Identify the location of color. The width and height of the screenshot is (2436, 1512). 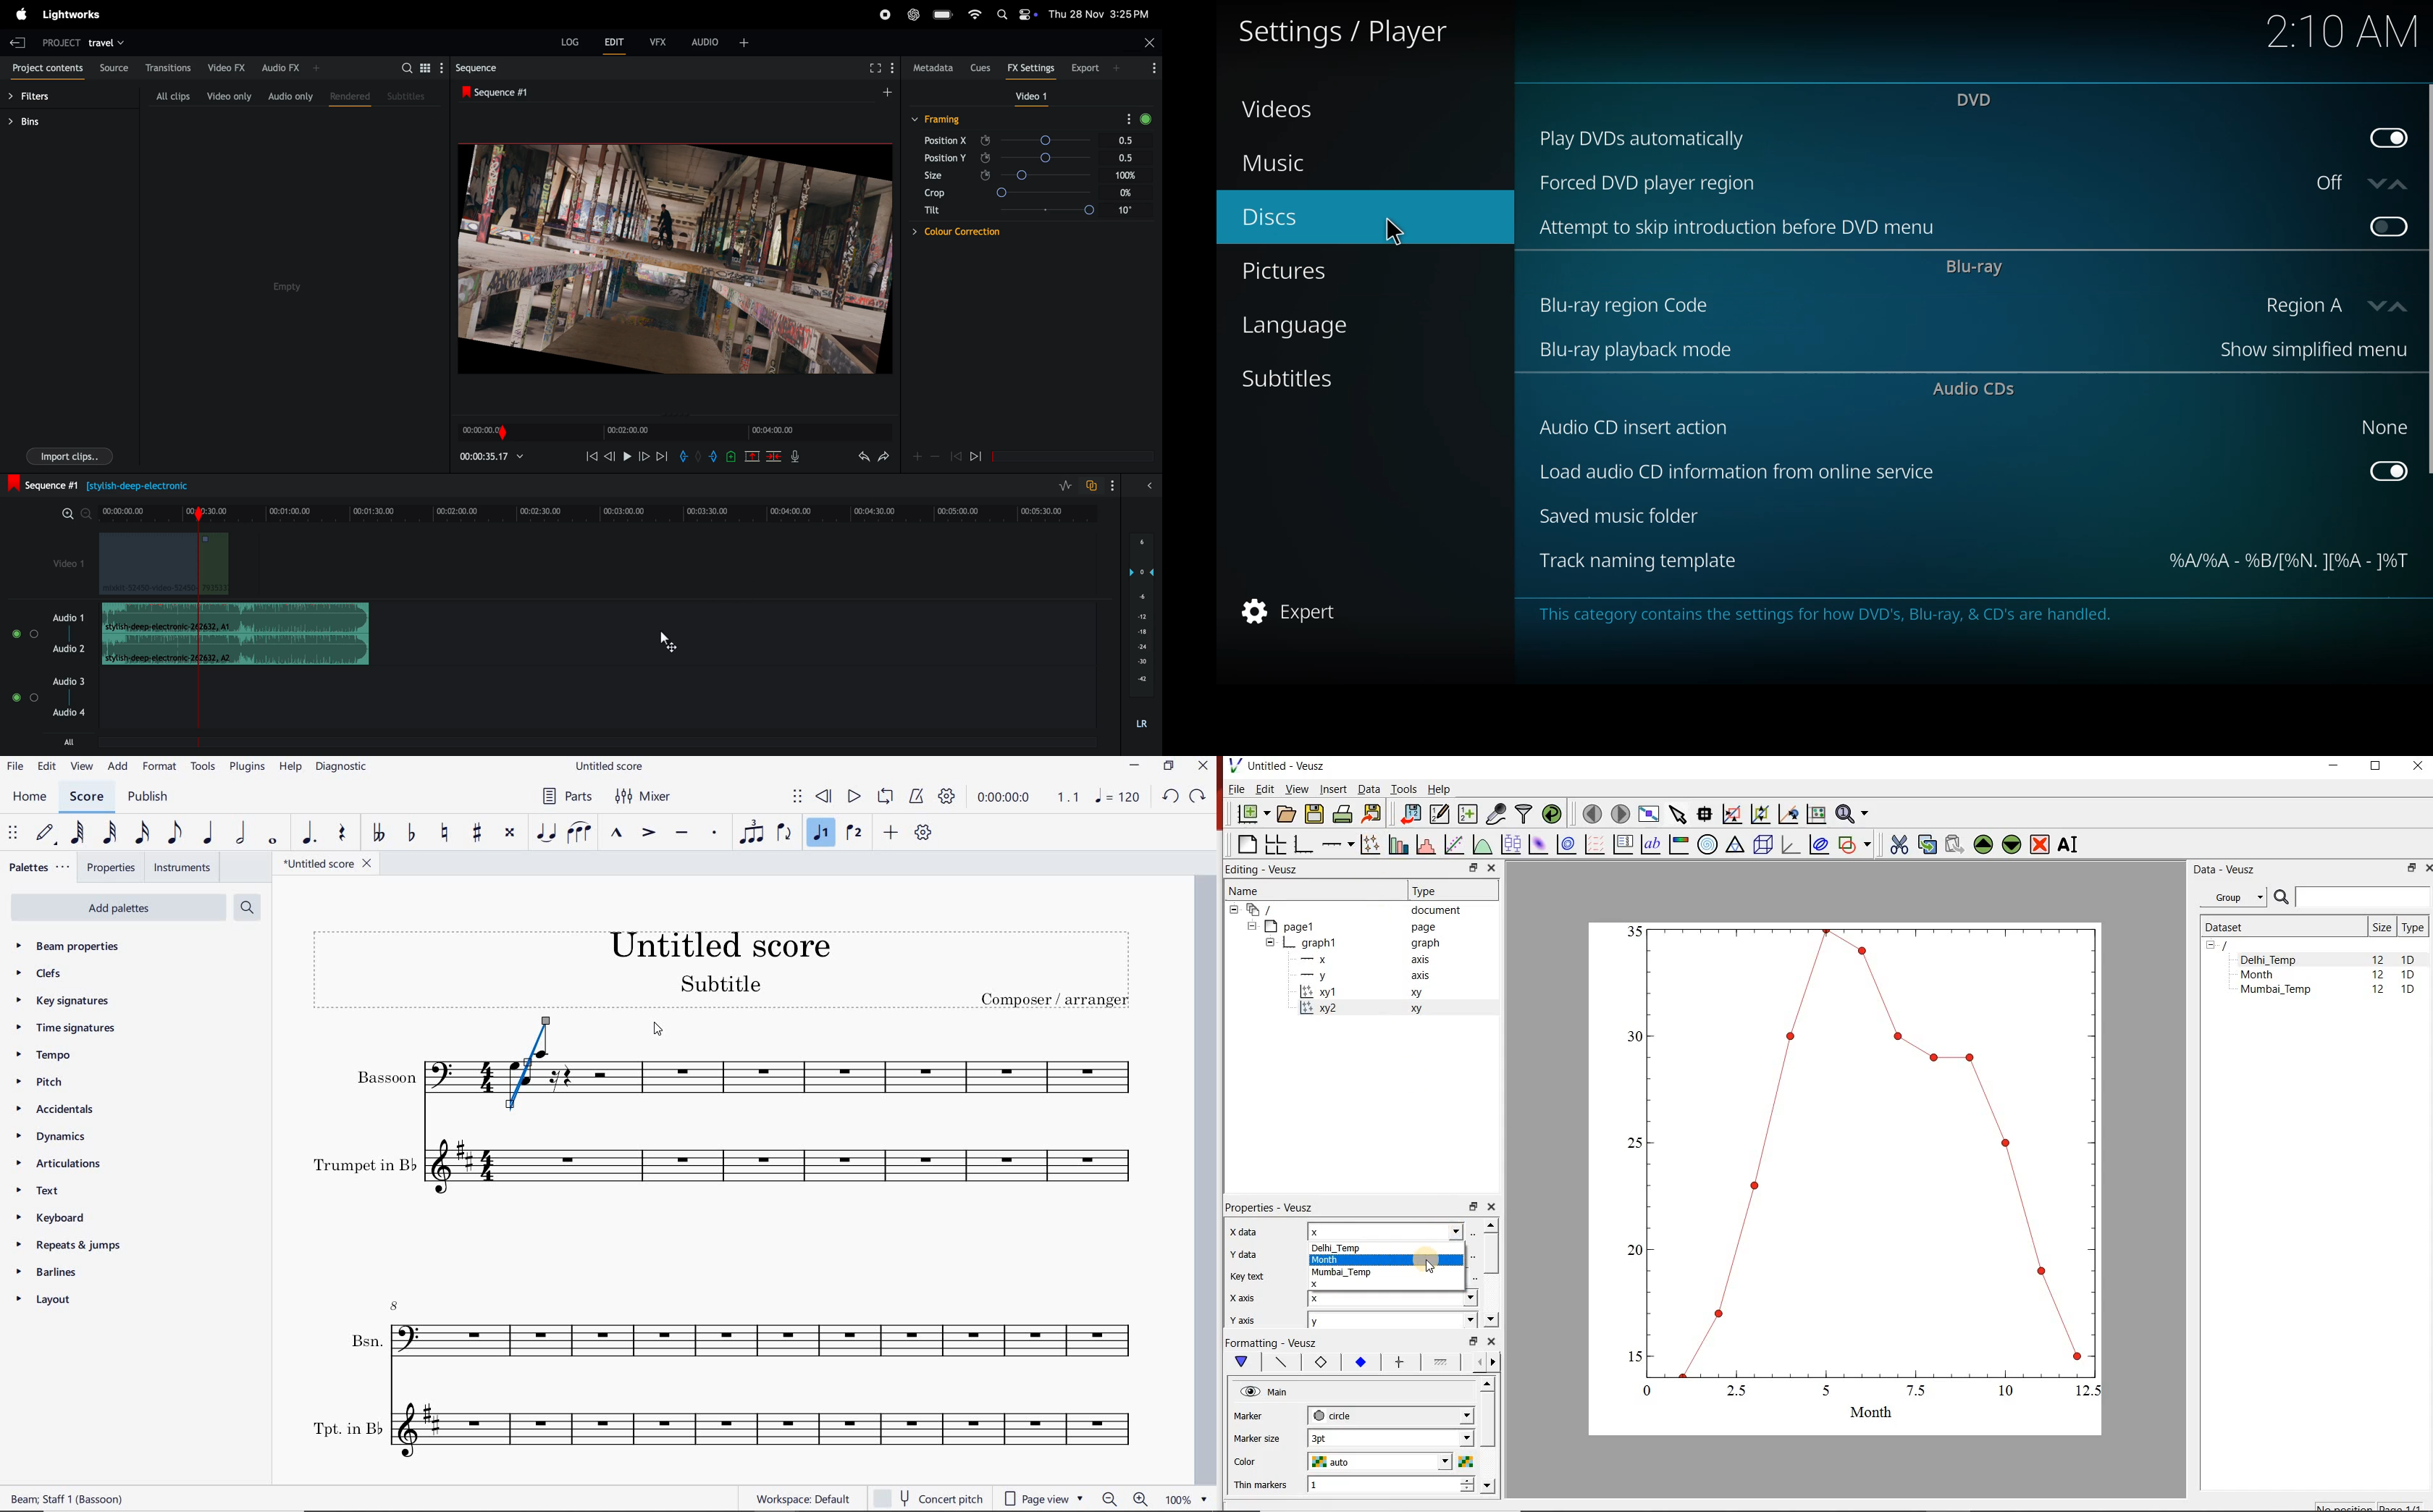
(1258, 1462).